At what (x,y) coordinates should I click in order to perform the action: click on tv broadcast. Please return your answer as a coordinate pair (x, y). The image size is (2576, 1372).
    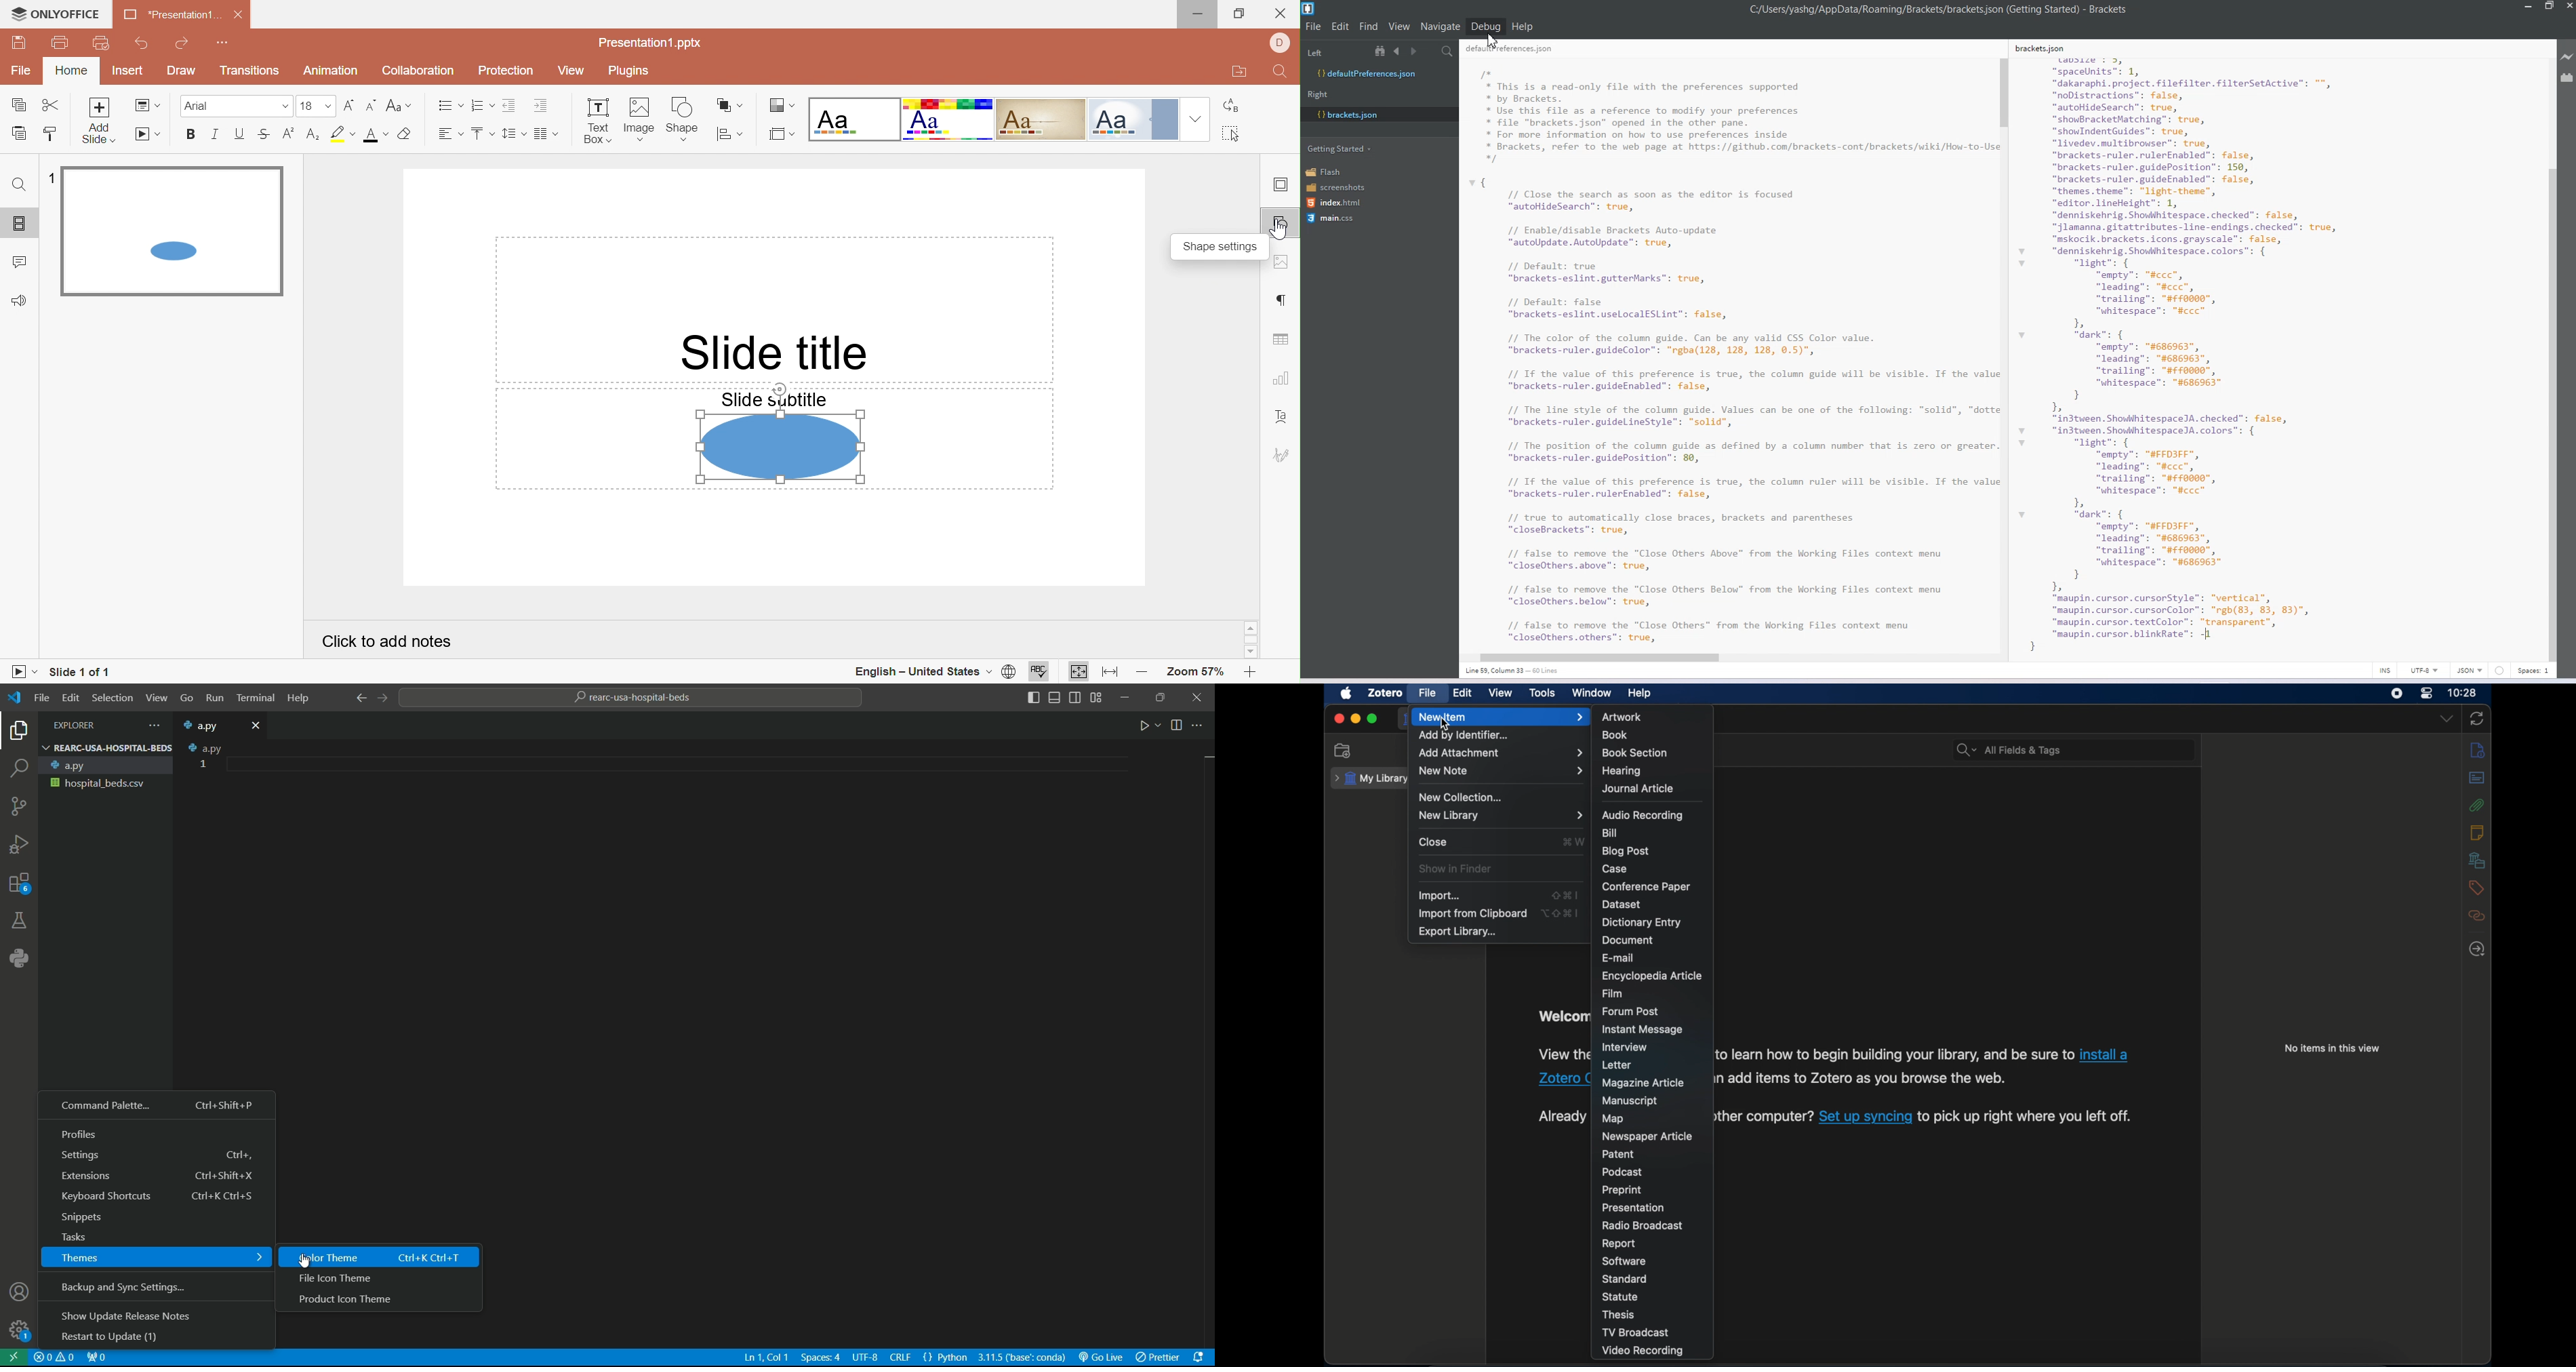
    Looking at the image, I should click on (1638, 1332).